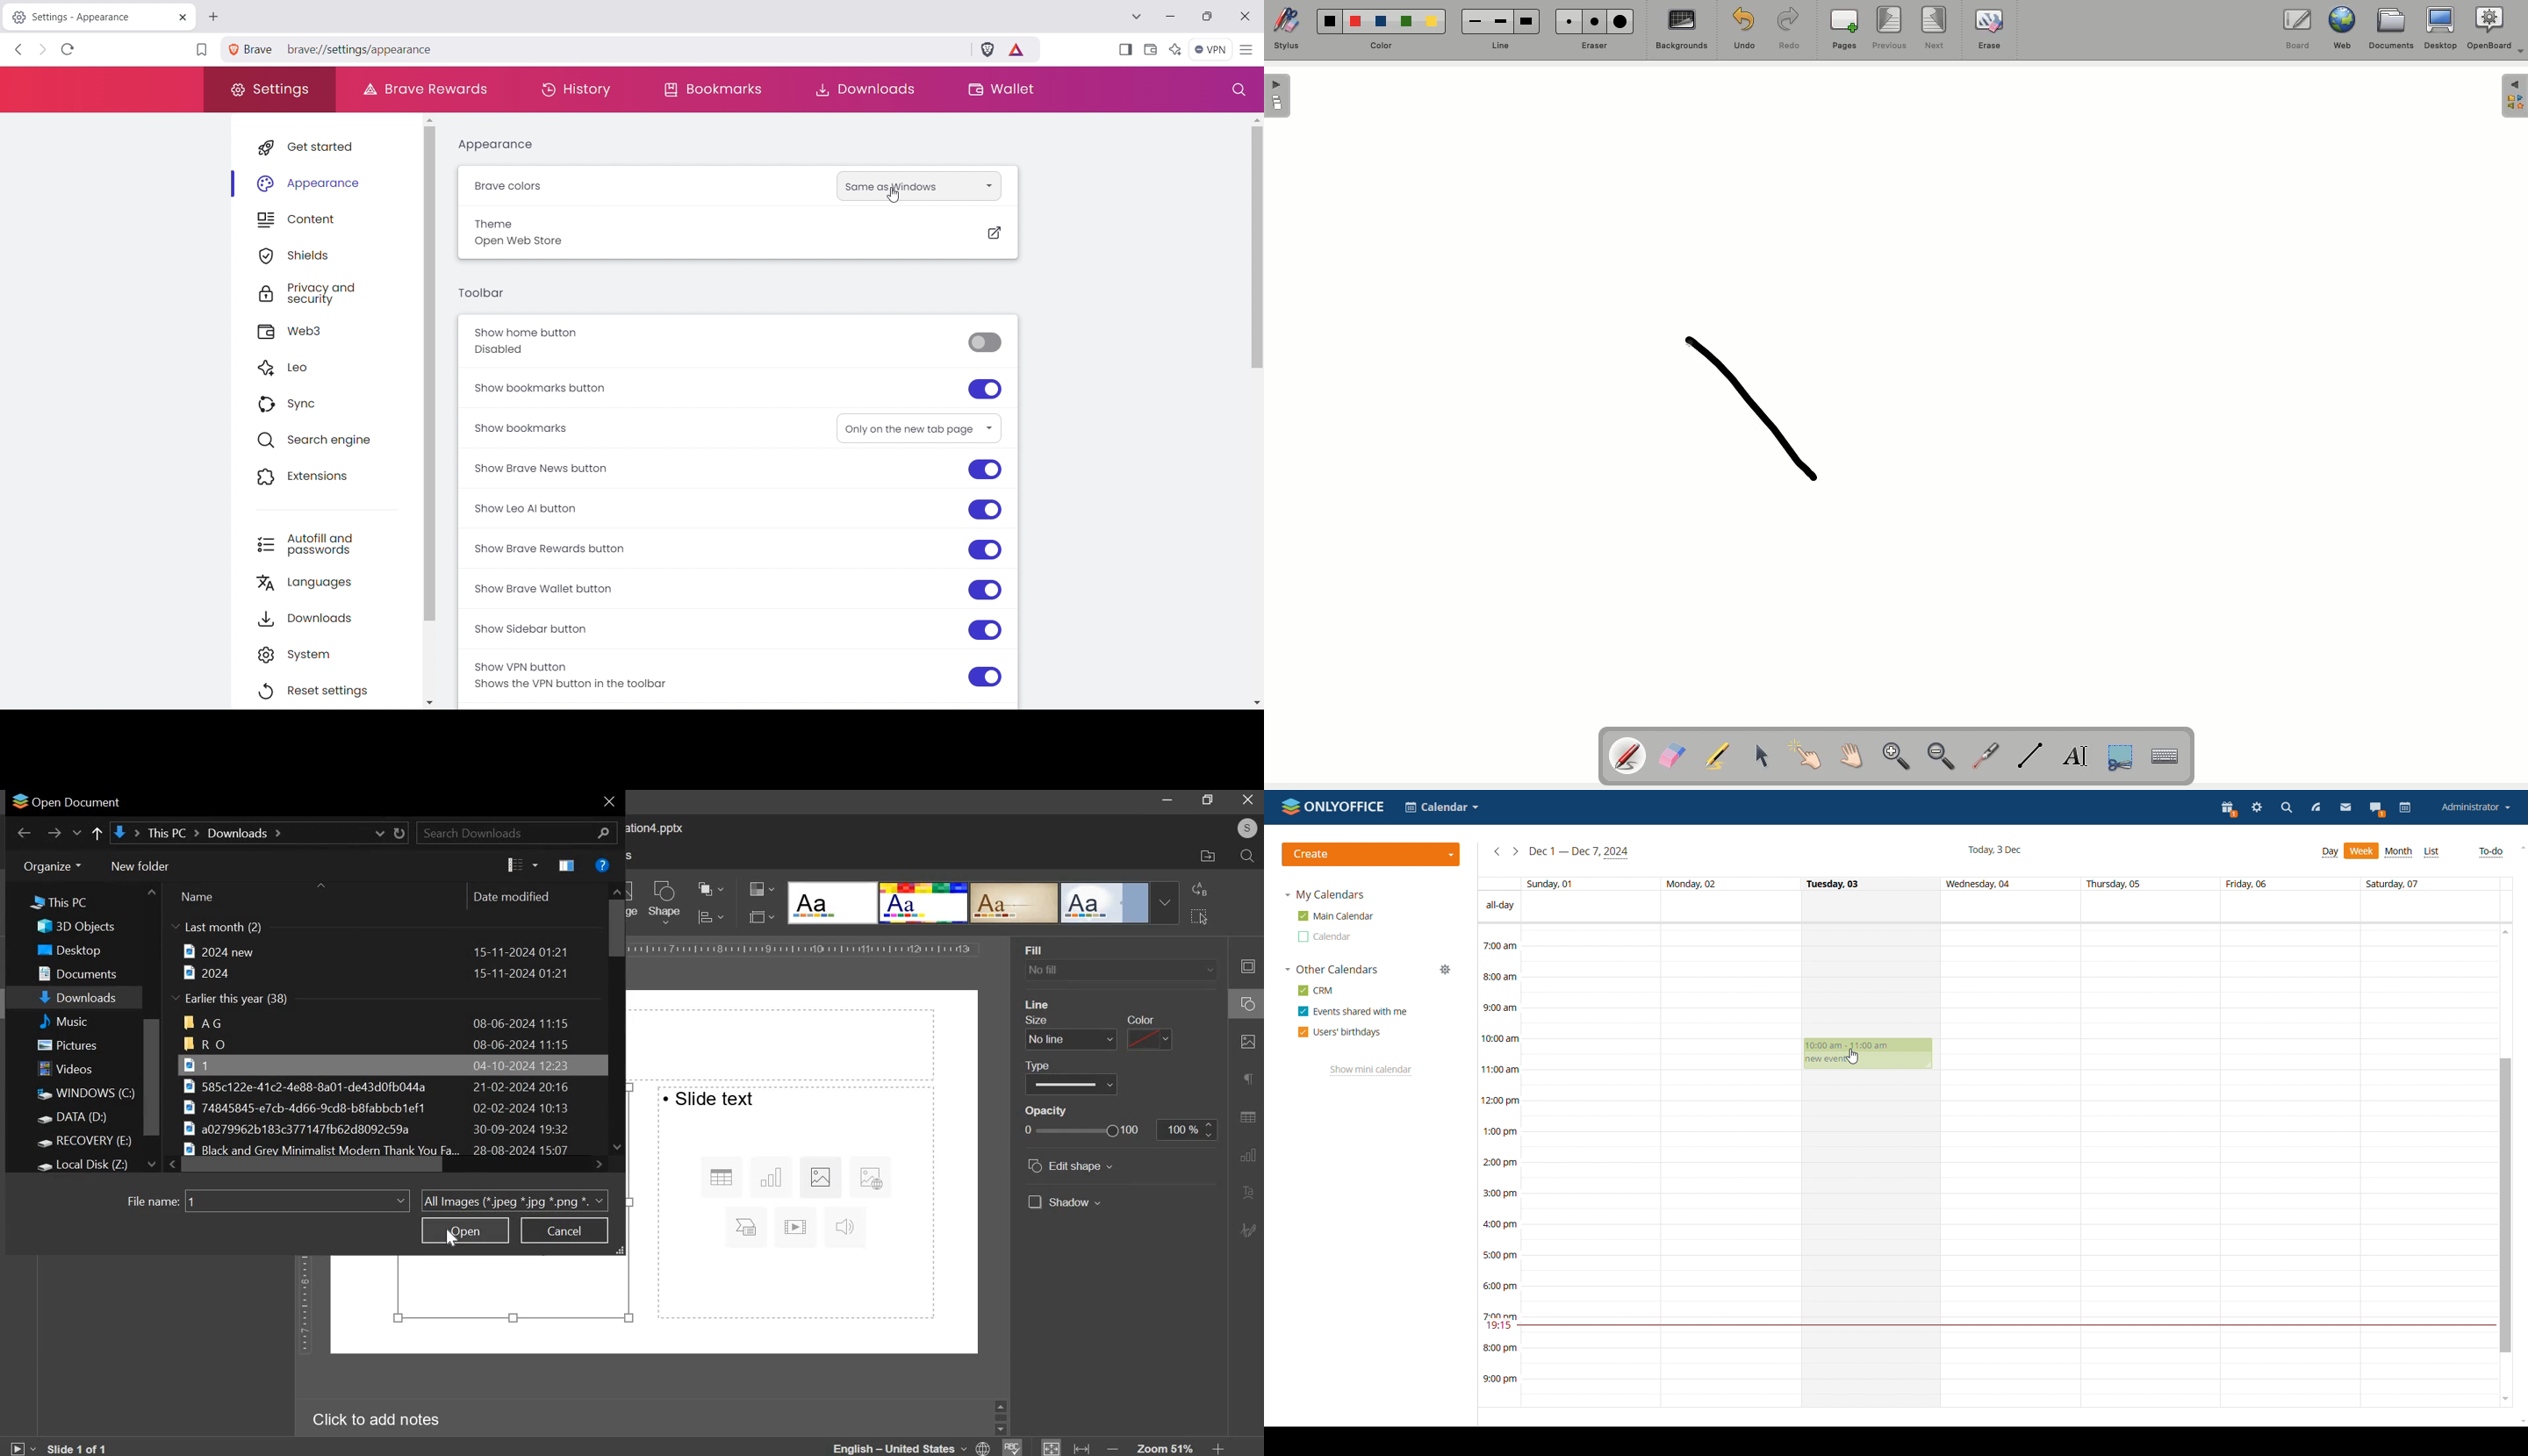  What do you see at coordinates (517, 832) in the screenshot?
I see `search` at bounding box center [517, 832].